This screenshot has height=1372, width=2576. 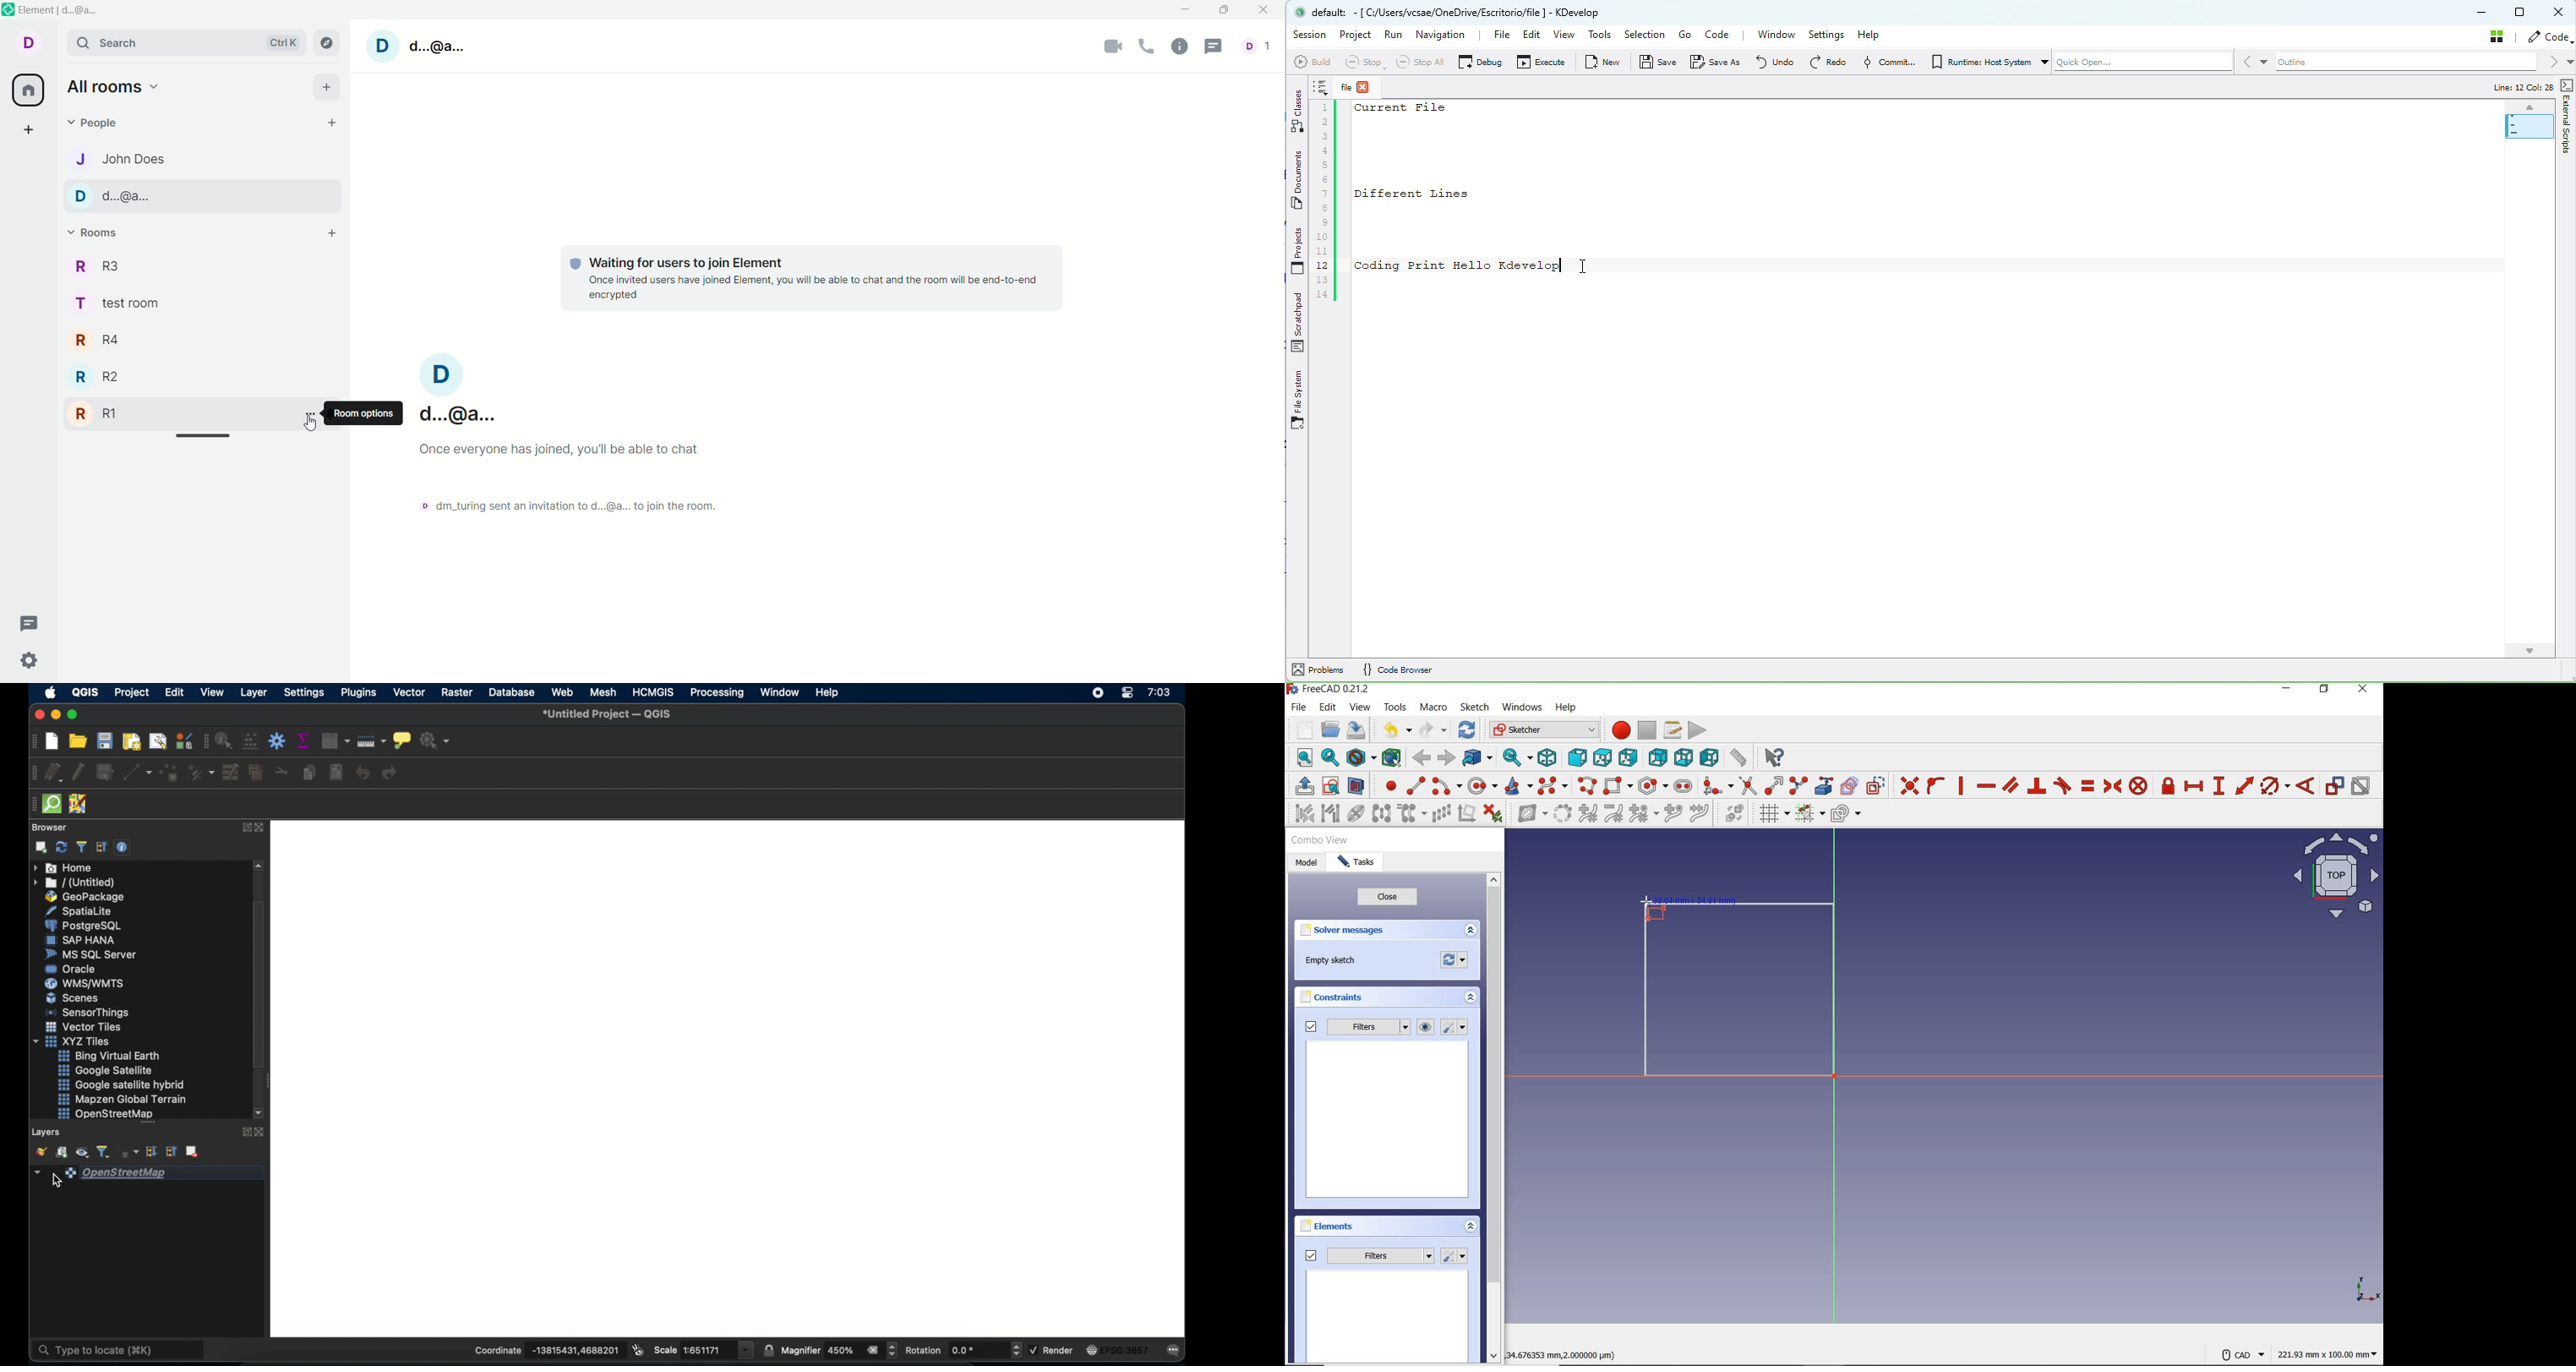 I want to click on constrain parallel, so click(x=2011, y=785).